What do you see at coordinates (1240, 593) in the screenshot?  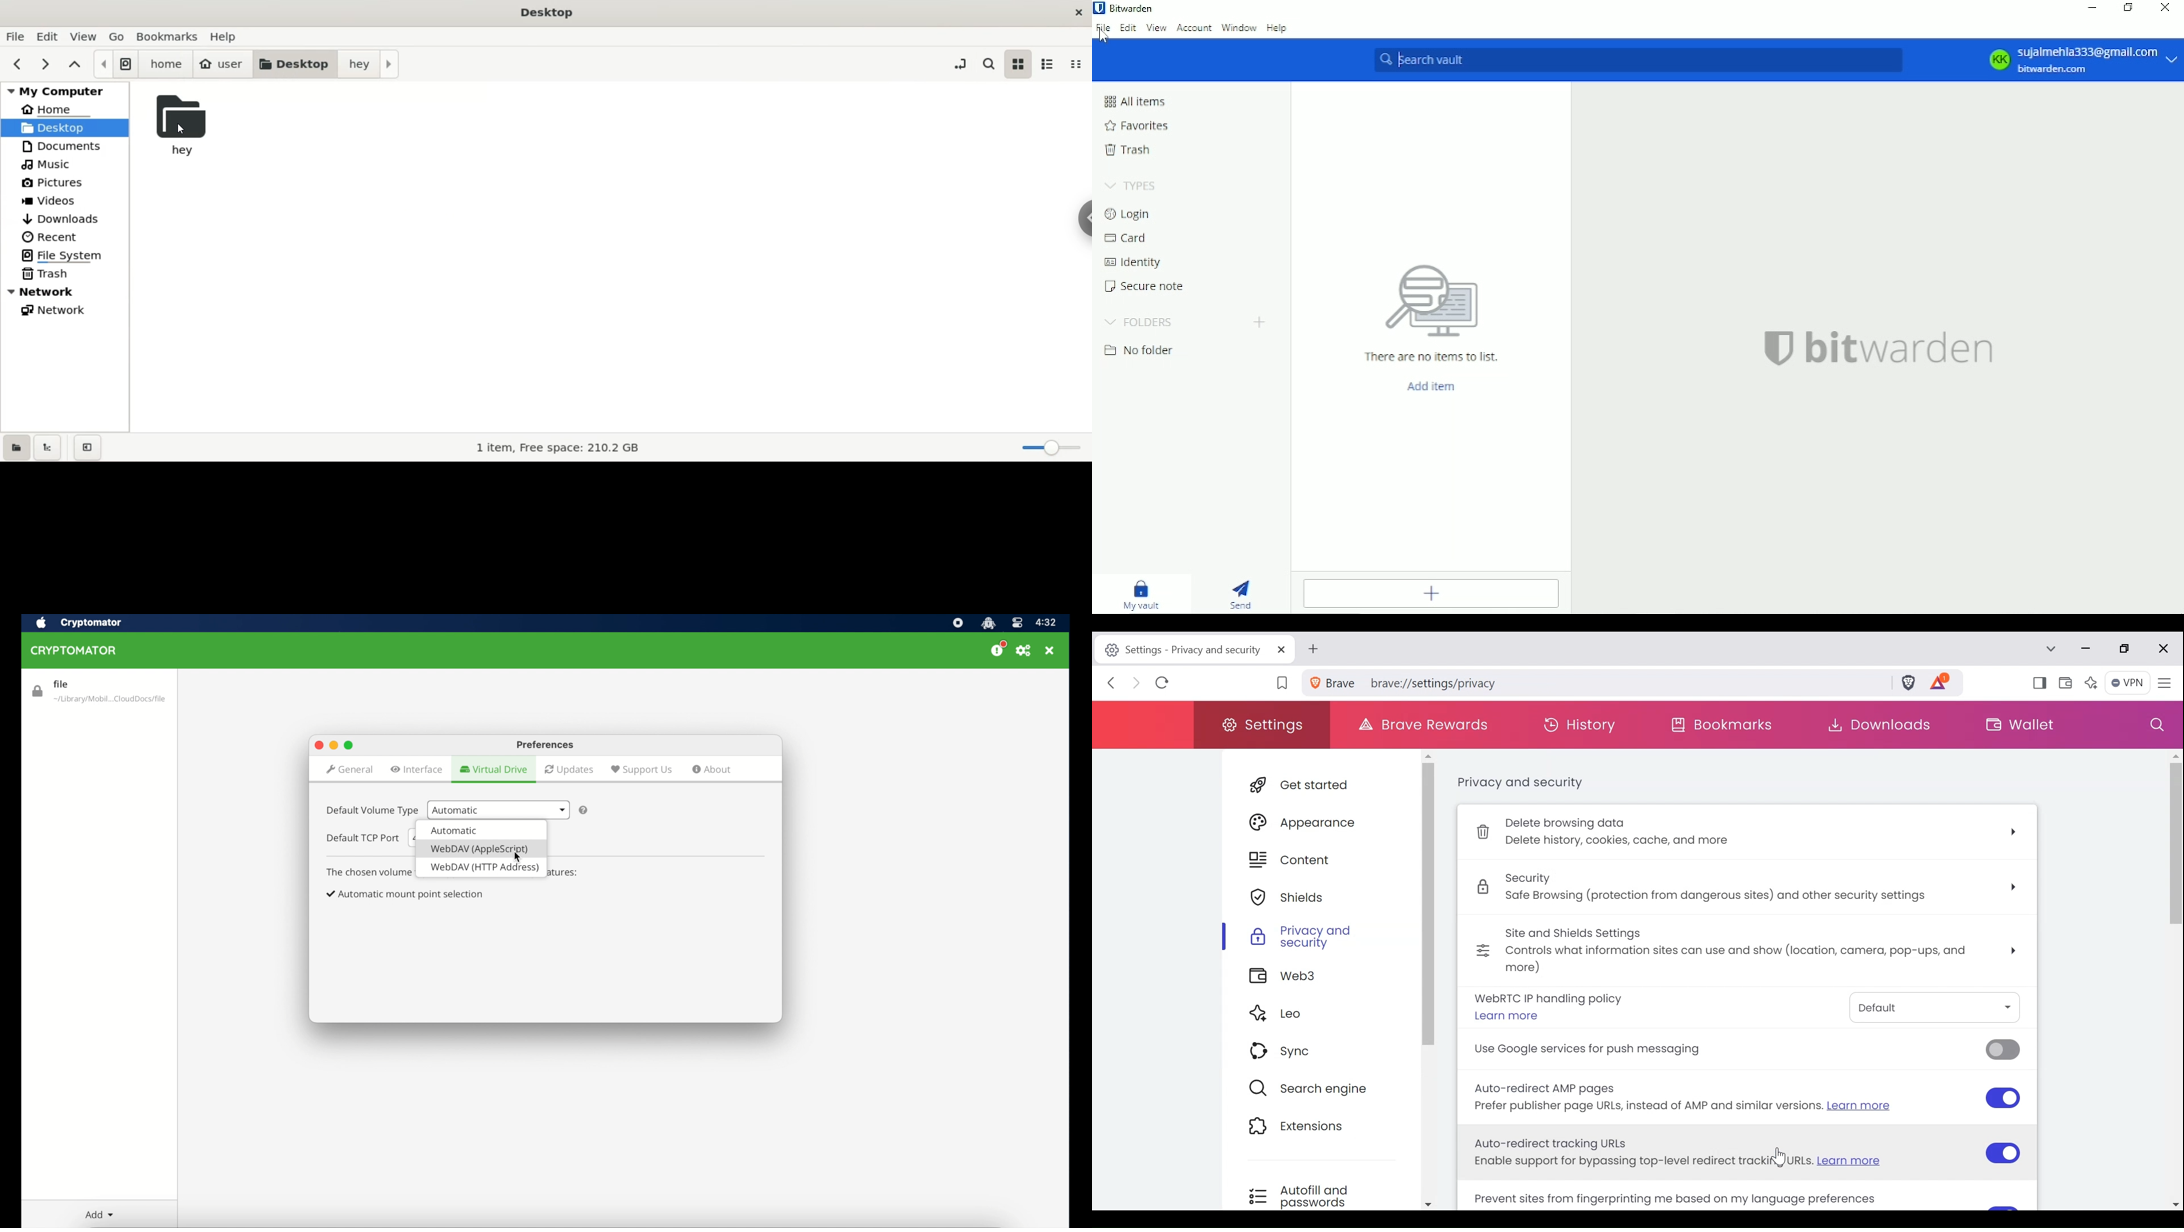 I see `Send` at bounding box center [1240, 593].